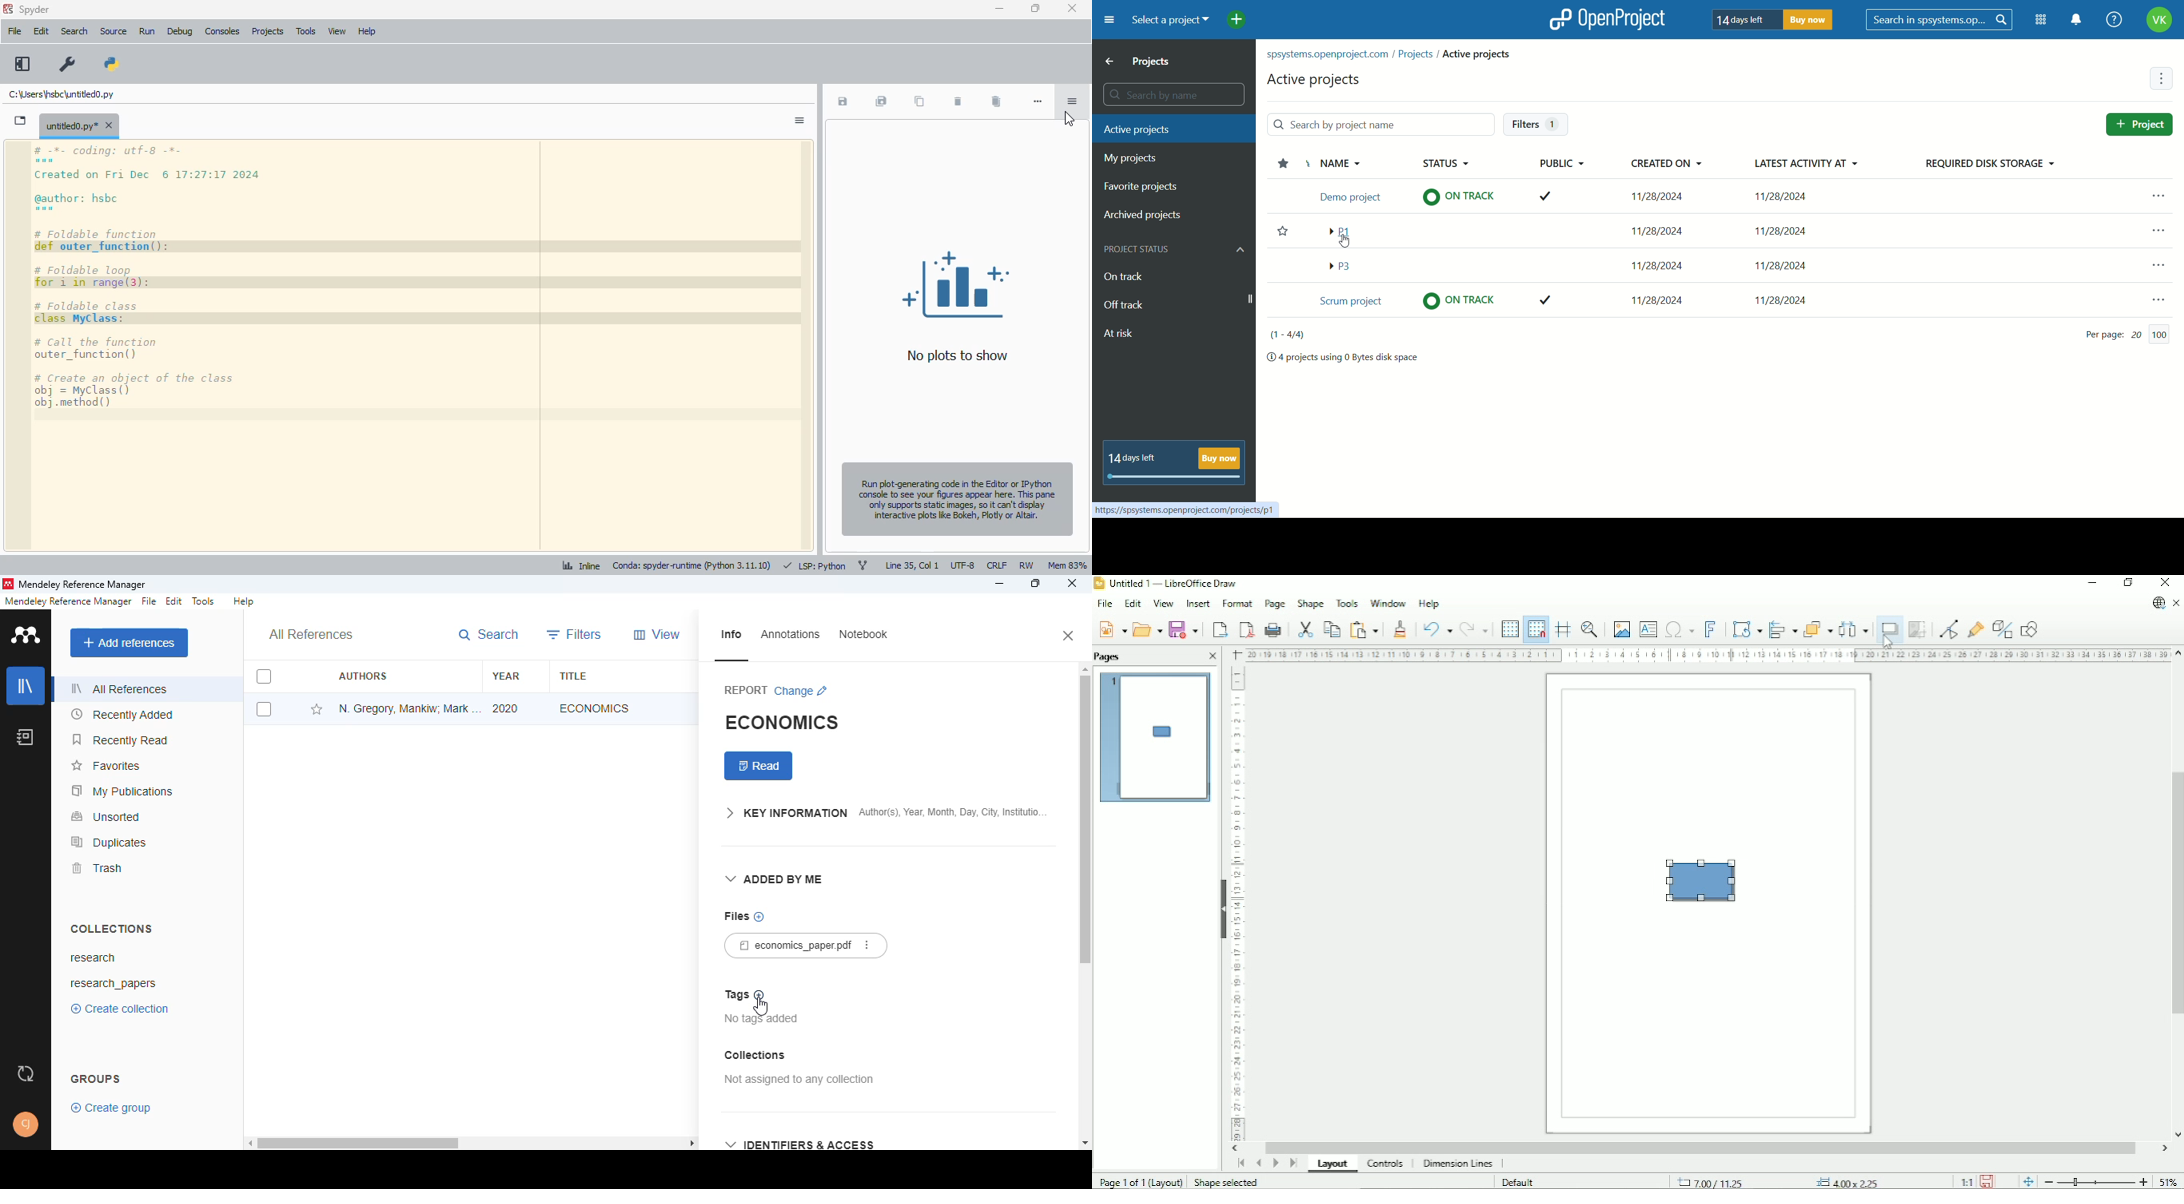  I want to click on close, so click(1070, 637).